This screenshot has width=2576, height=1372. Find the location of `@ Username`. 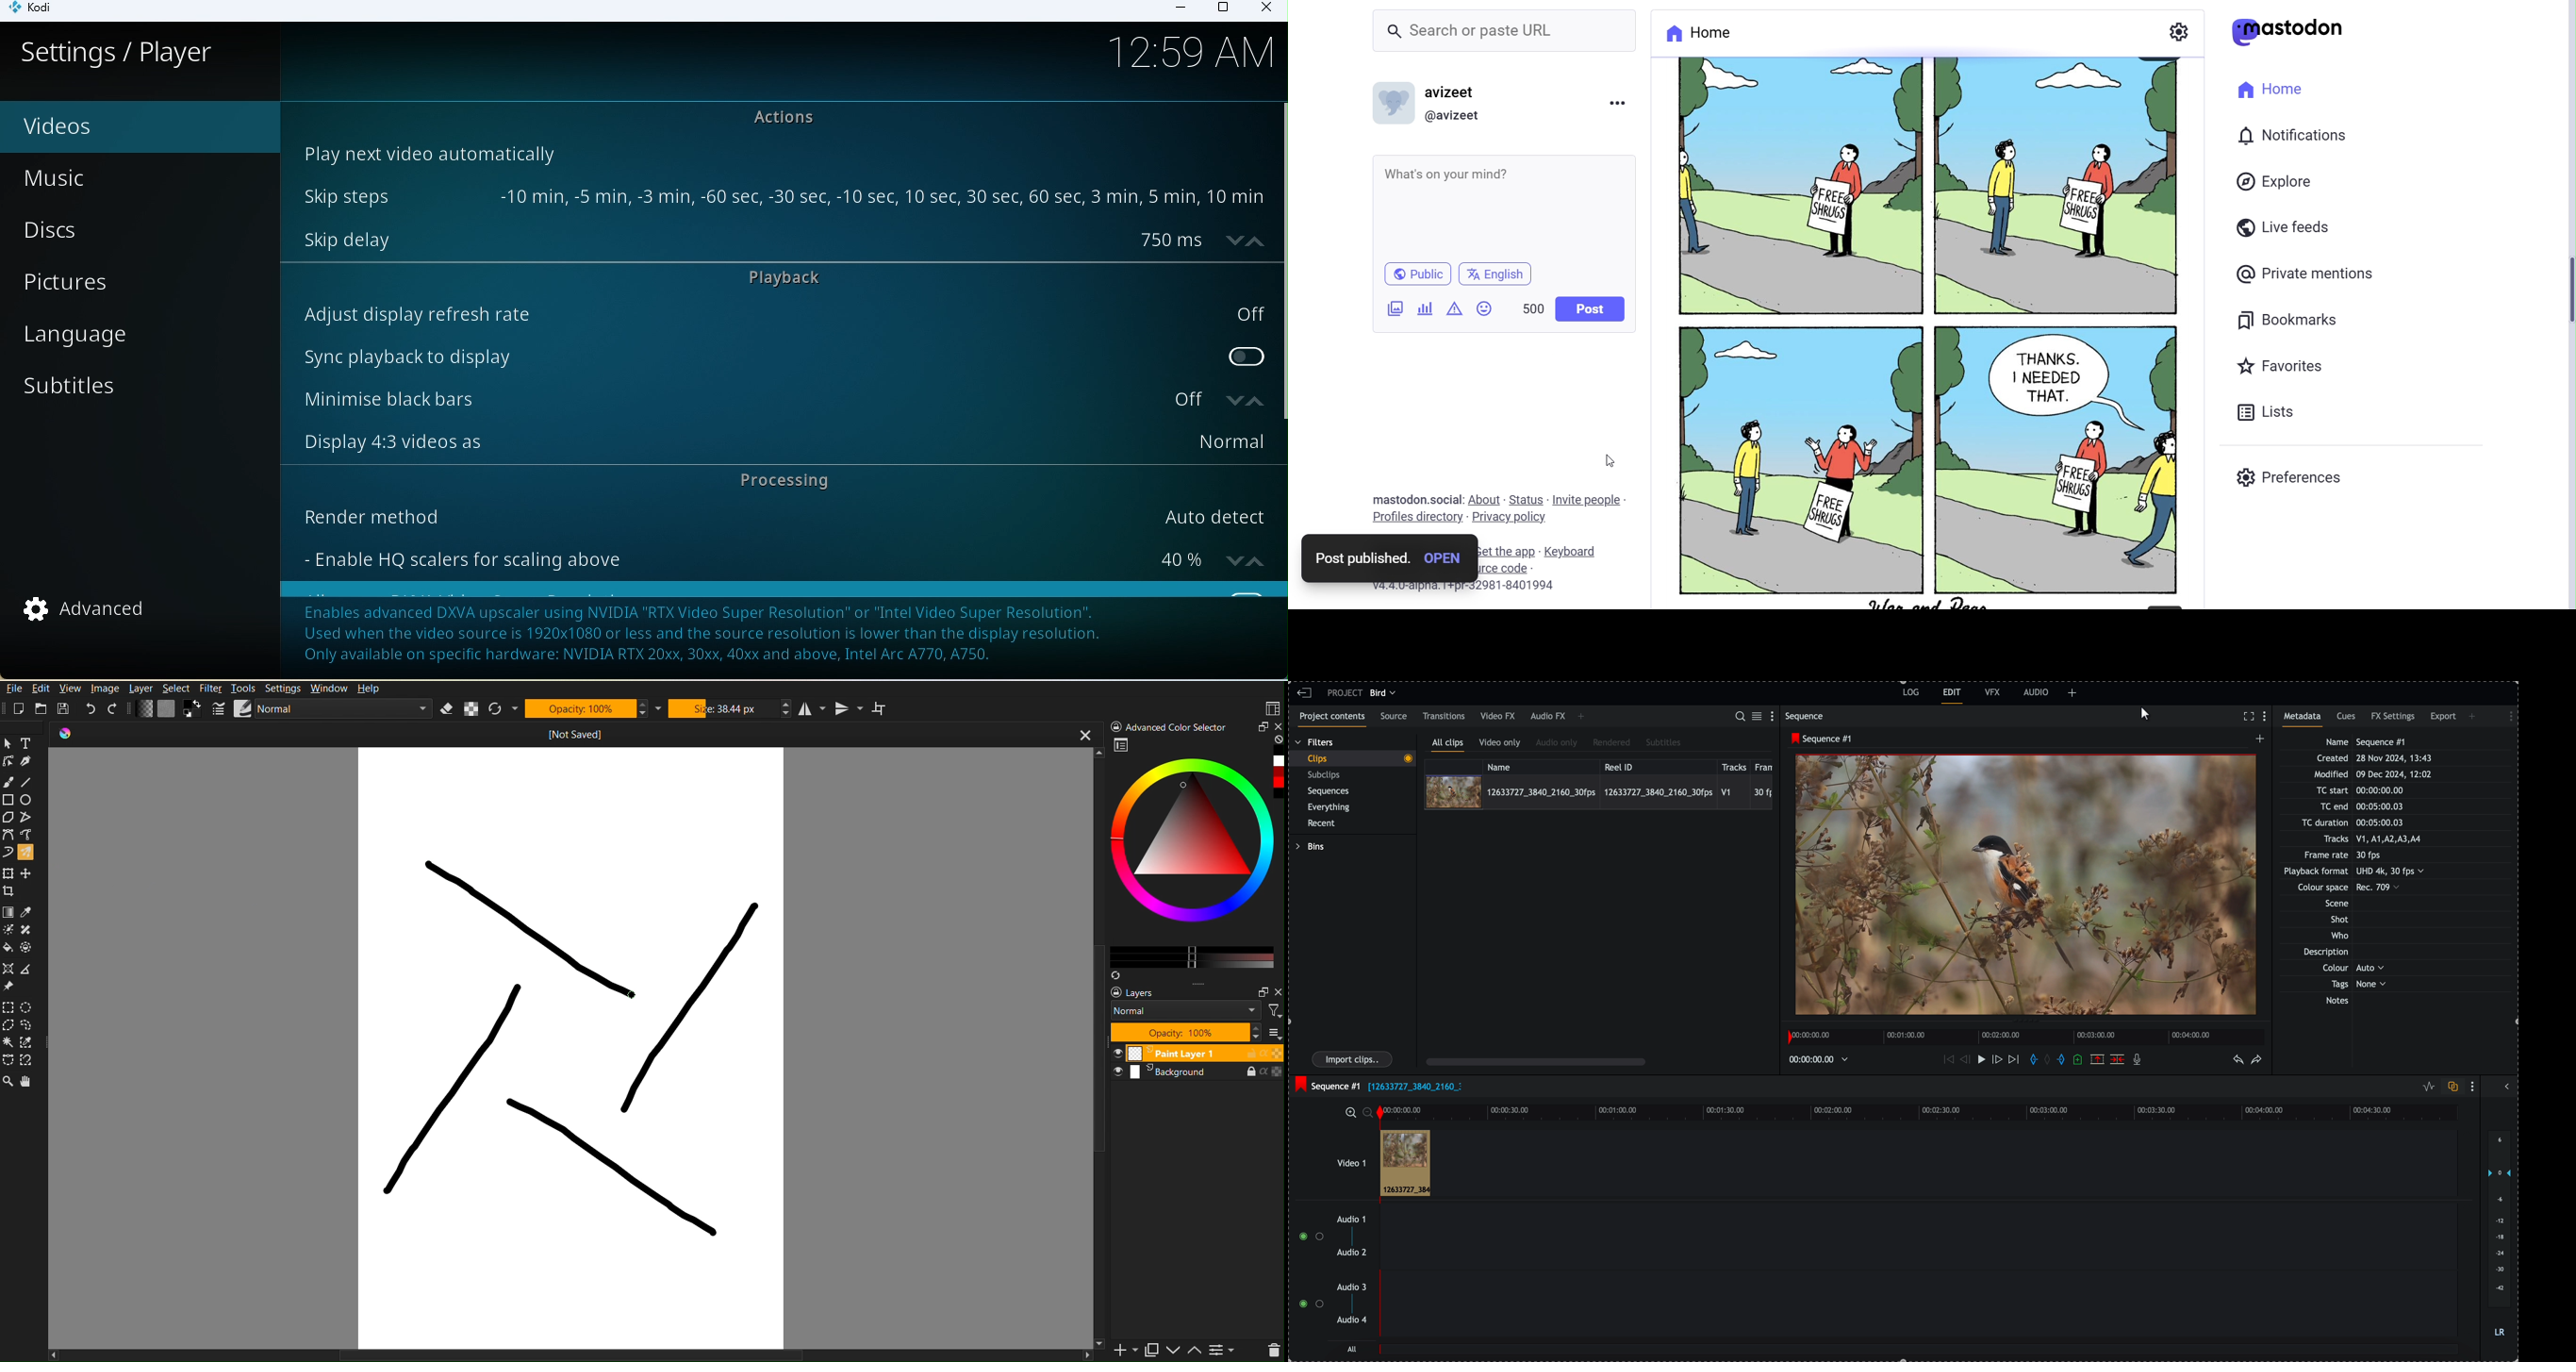

@ Username is located at coordinates (1459, 116).